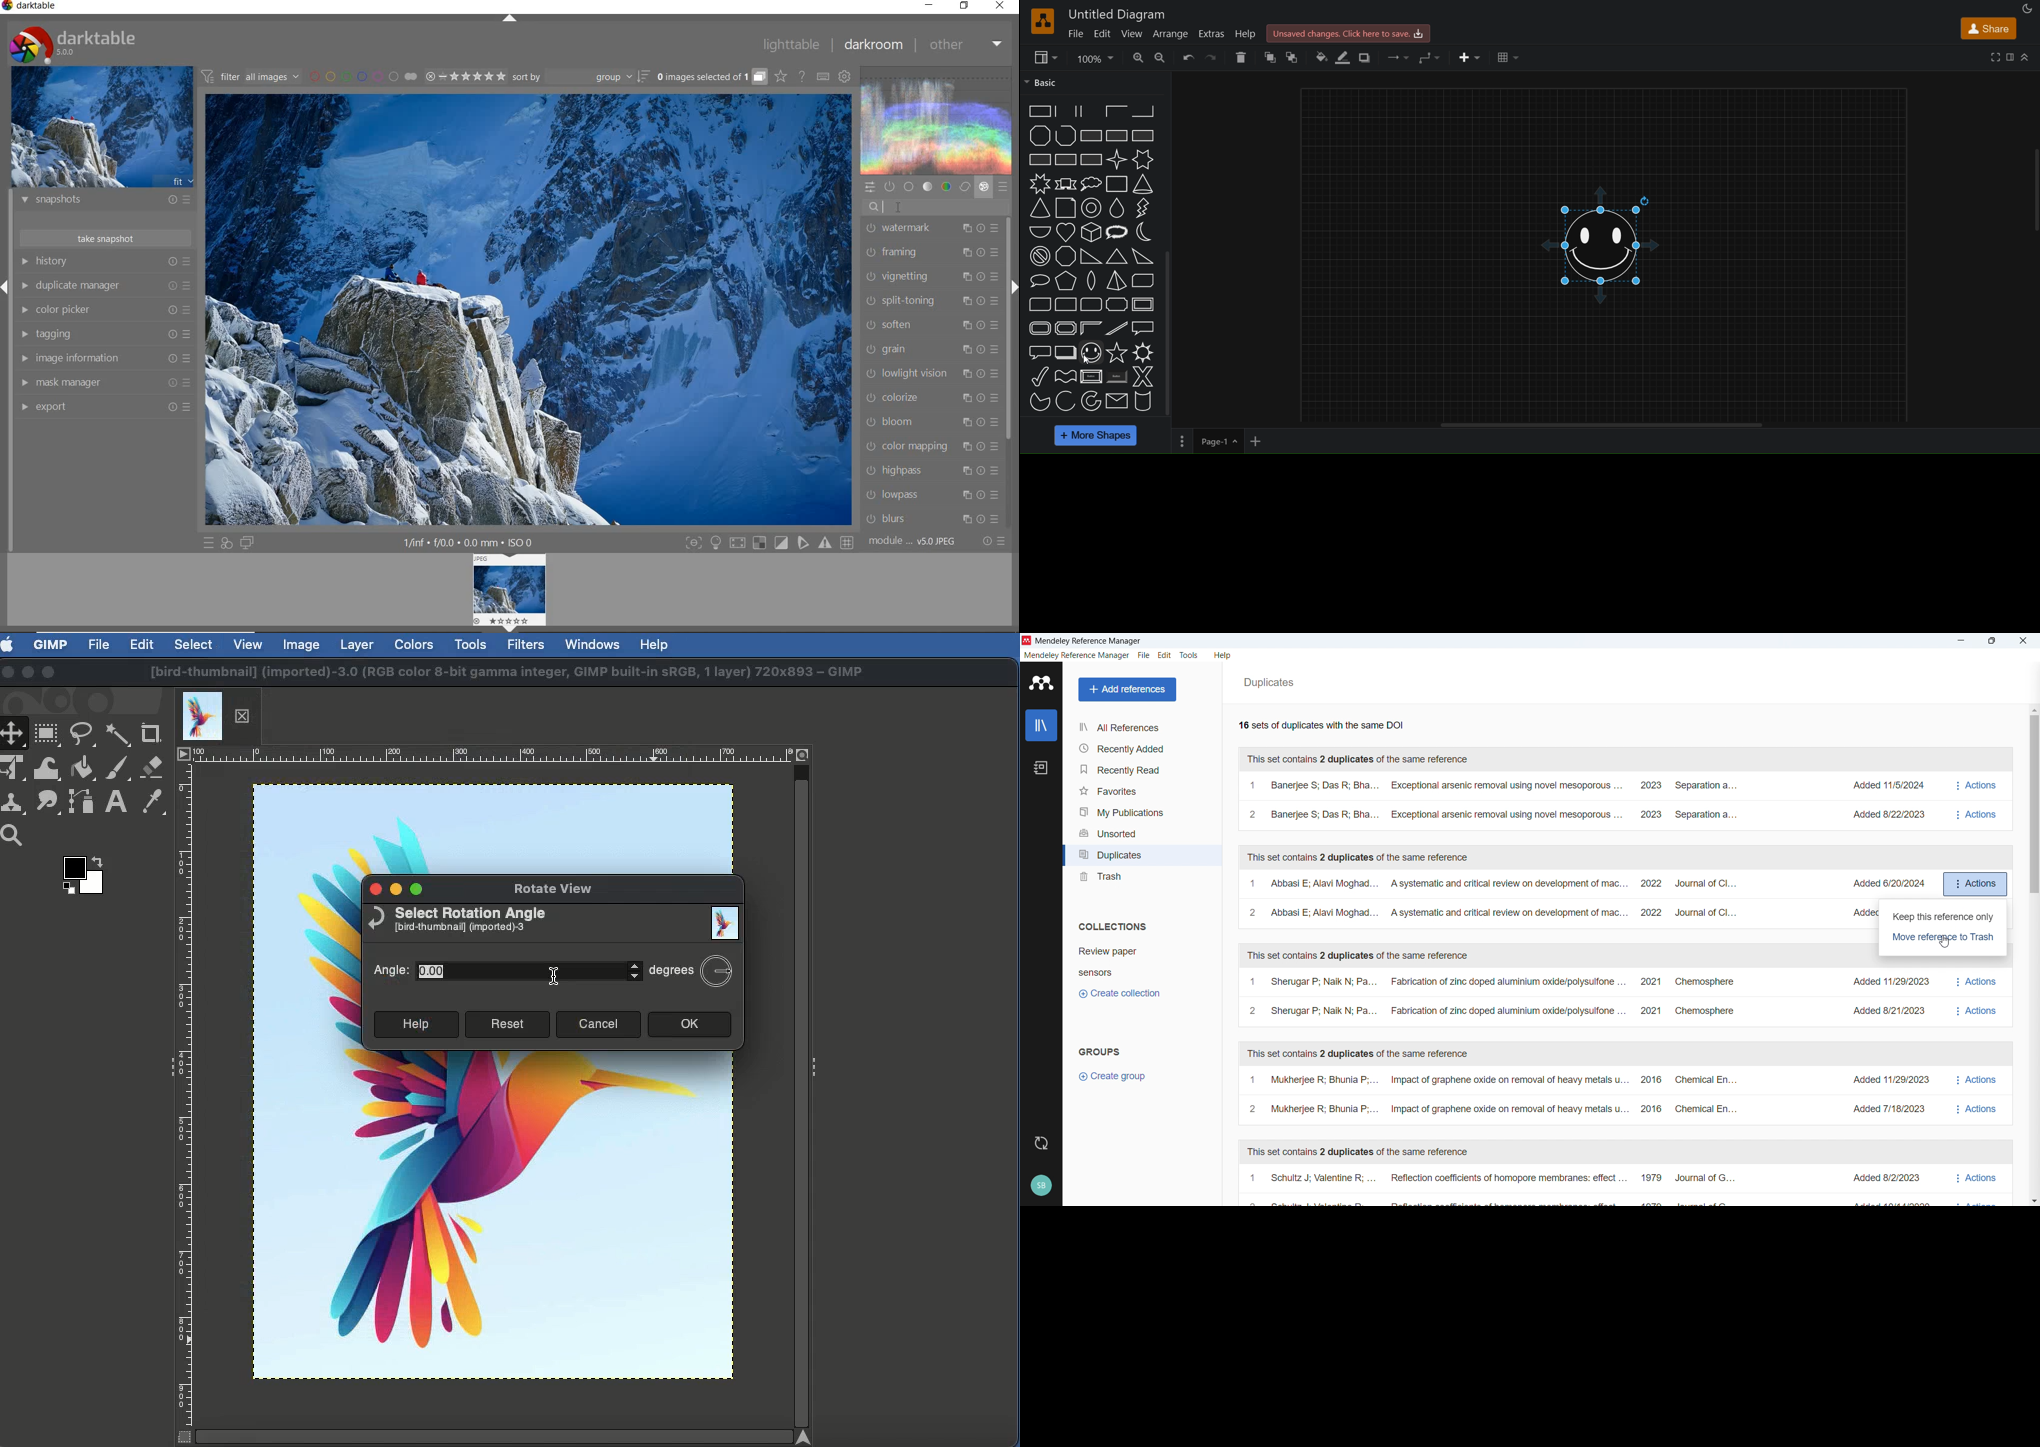 The height and width of the screenshot is (1456, 2044). Describe the element at coordinates (1039, 351) in the screenshot. I see `rounded rectangular callout` at that location.